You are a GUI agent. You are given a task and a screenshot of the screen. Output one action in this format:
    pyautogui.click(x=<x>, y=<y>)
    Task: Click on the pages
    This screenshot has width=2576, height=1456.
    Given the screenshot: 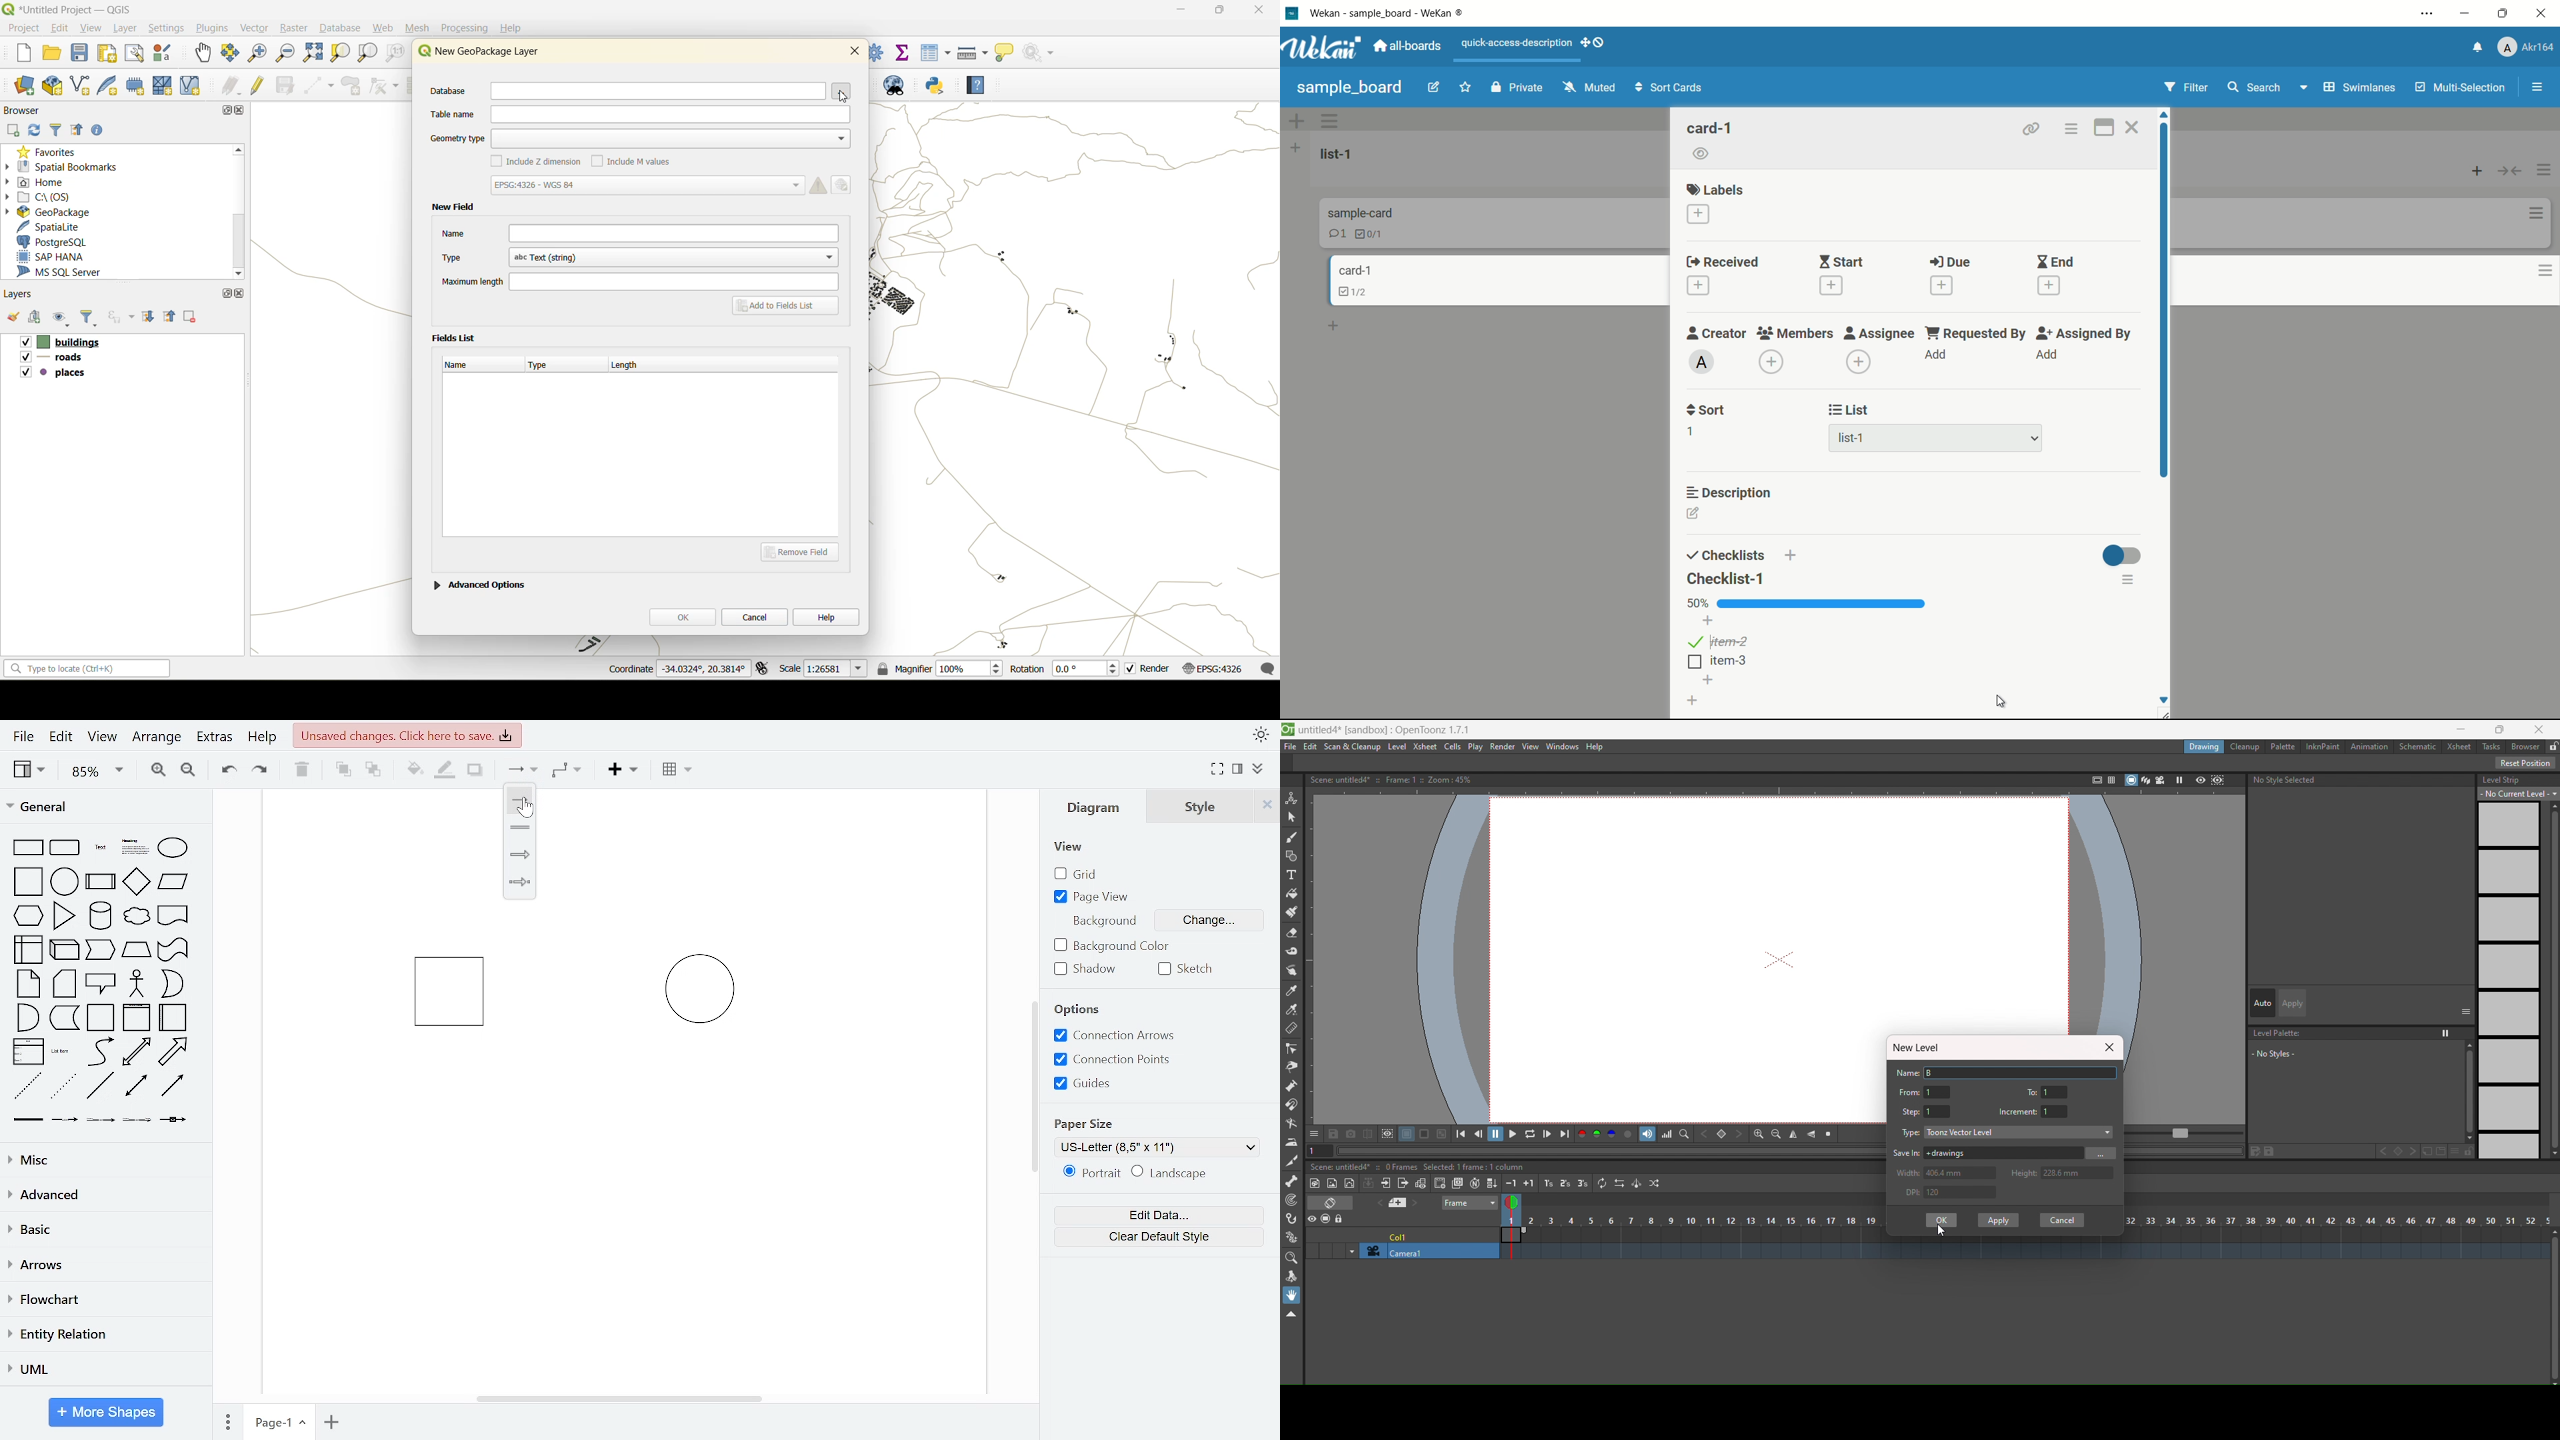 What is the action you would take?
    pyautogui.click(x=226, y=1419)
    